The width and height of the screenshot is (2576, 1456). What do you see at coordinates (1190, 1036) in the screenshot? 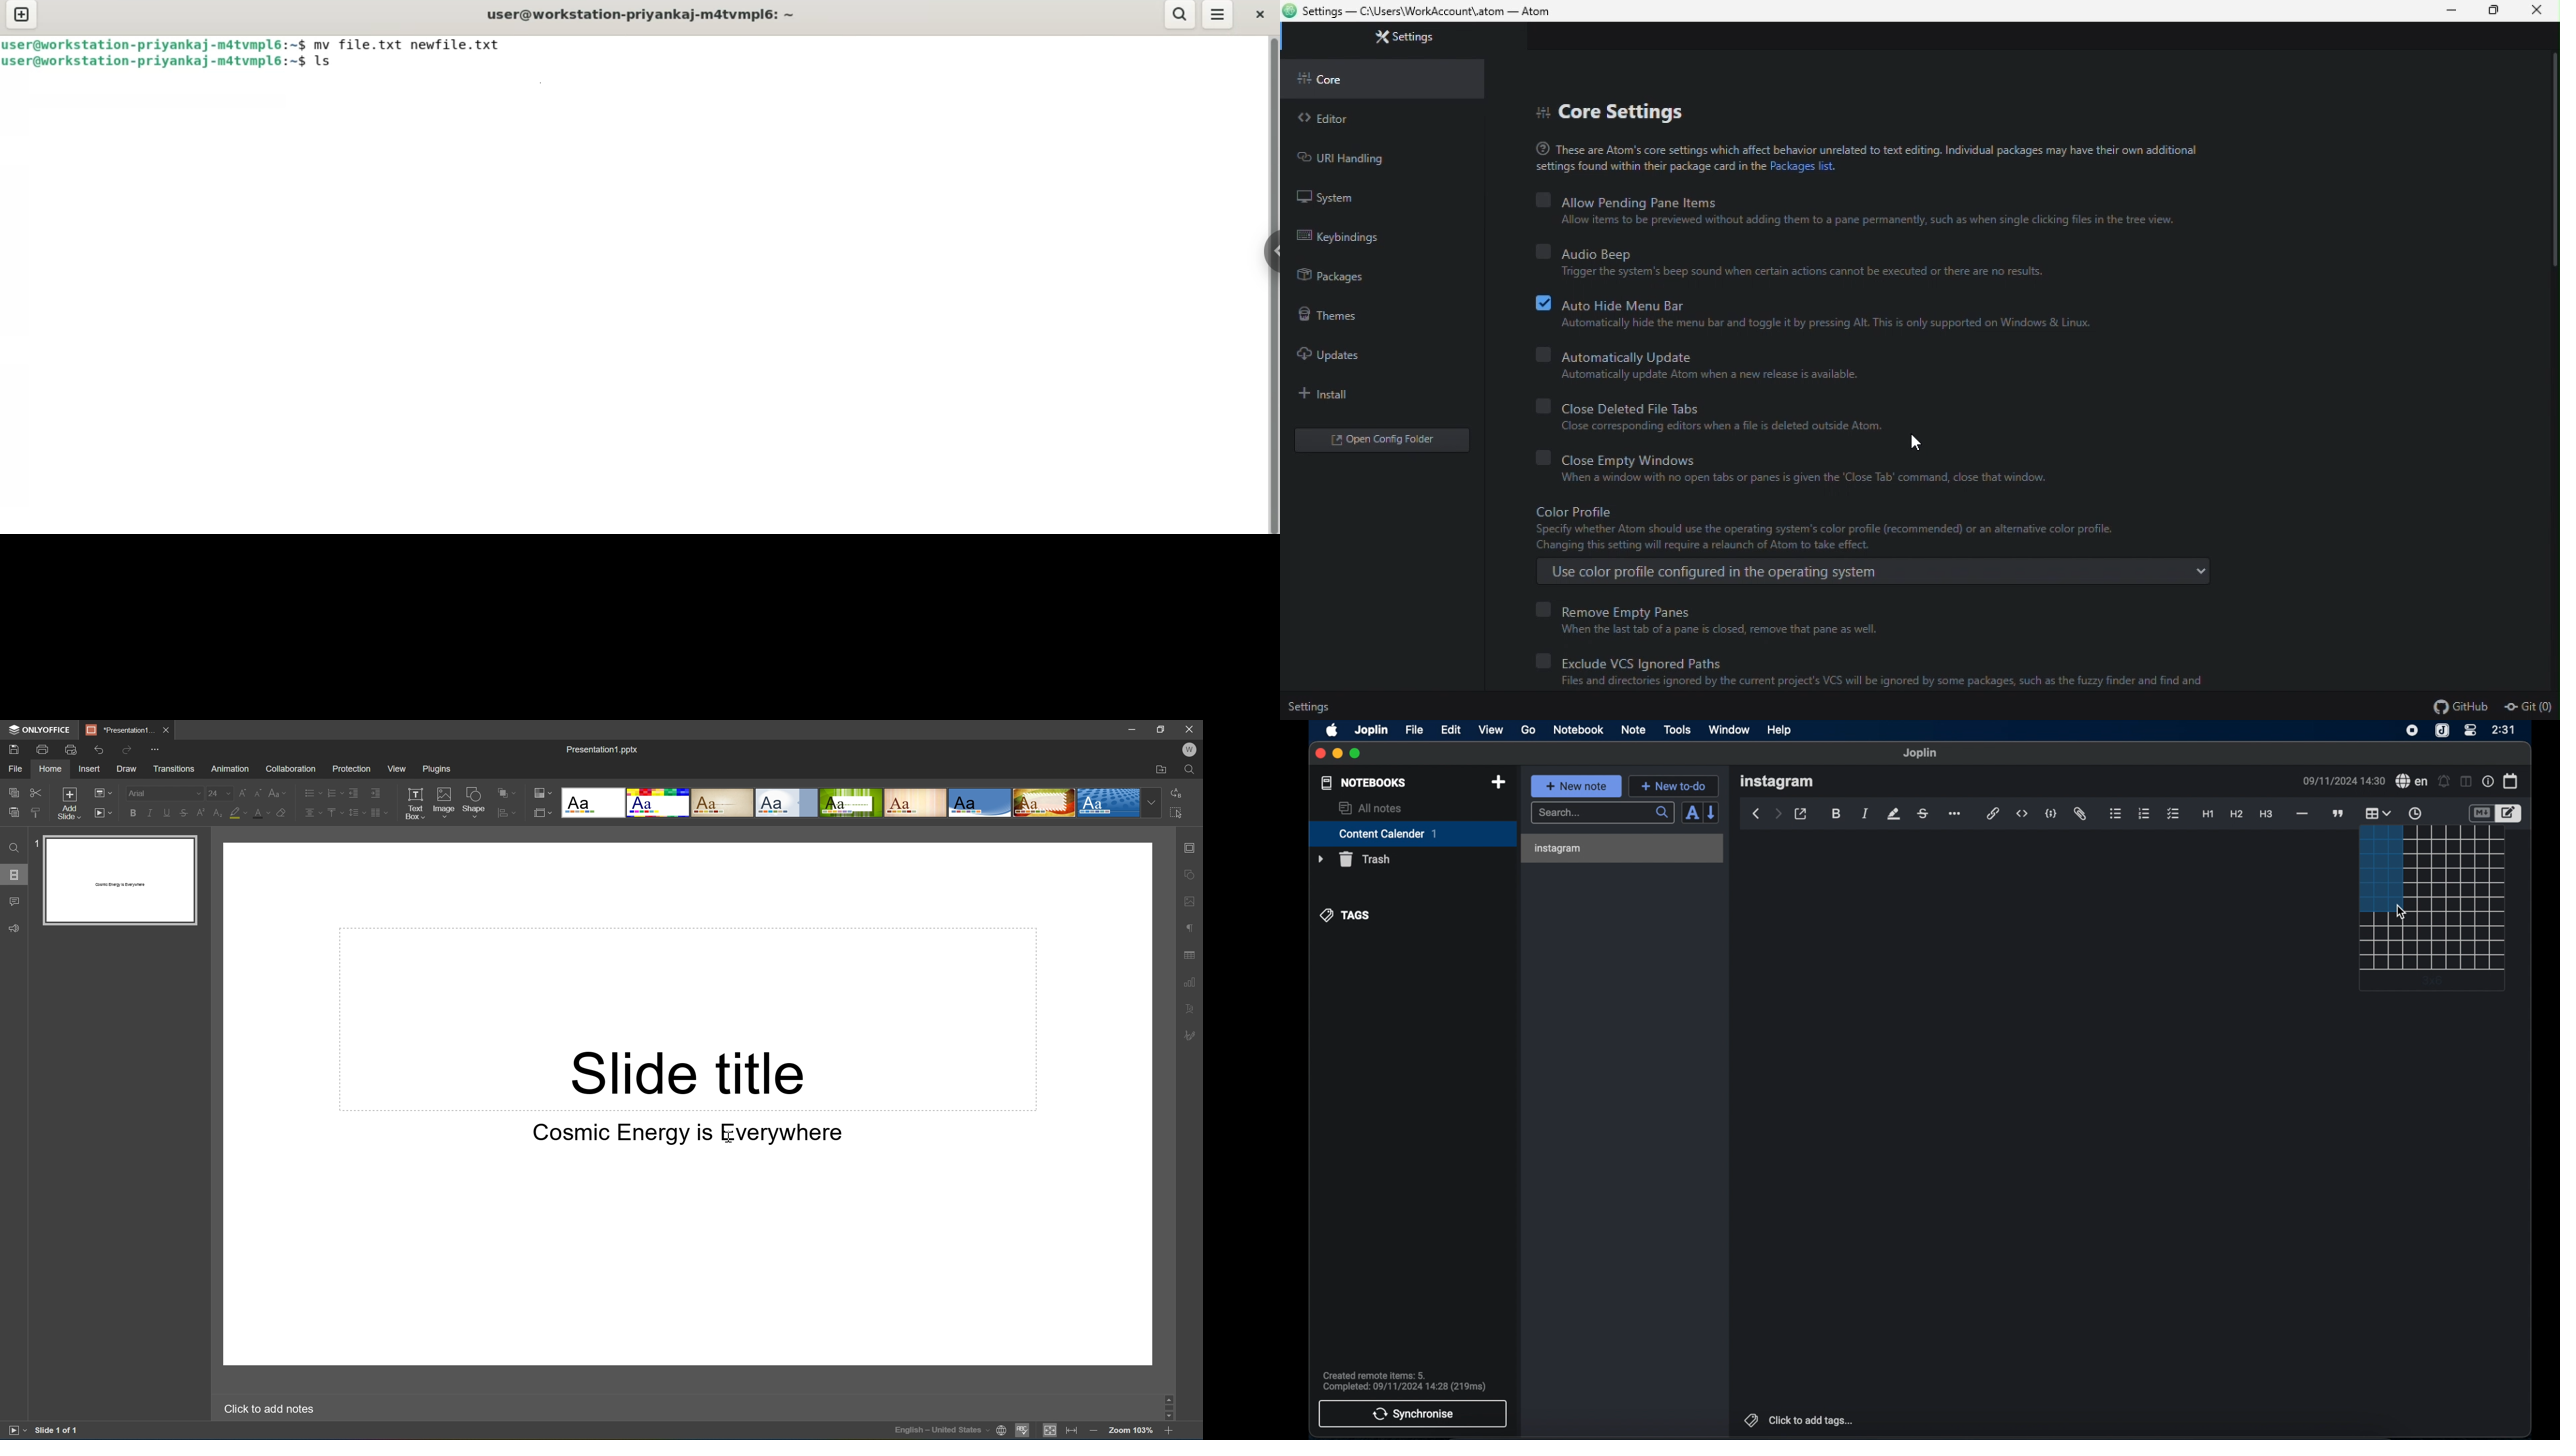
I see `Signature settings` at bounding box center [1190, 1036].